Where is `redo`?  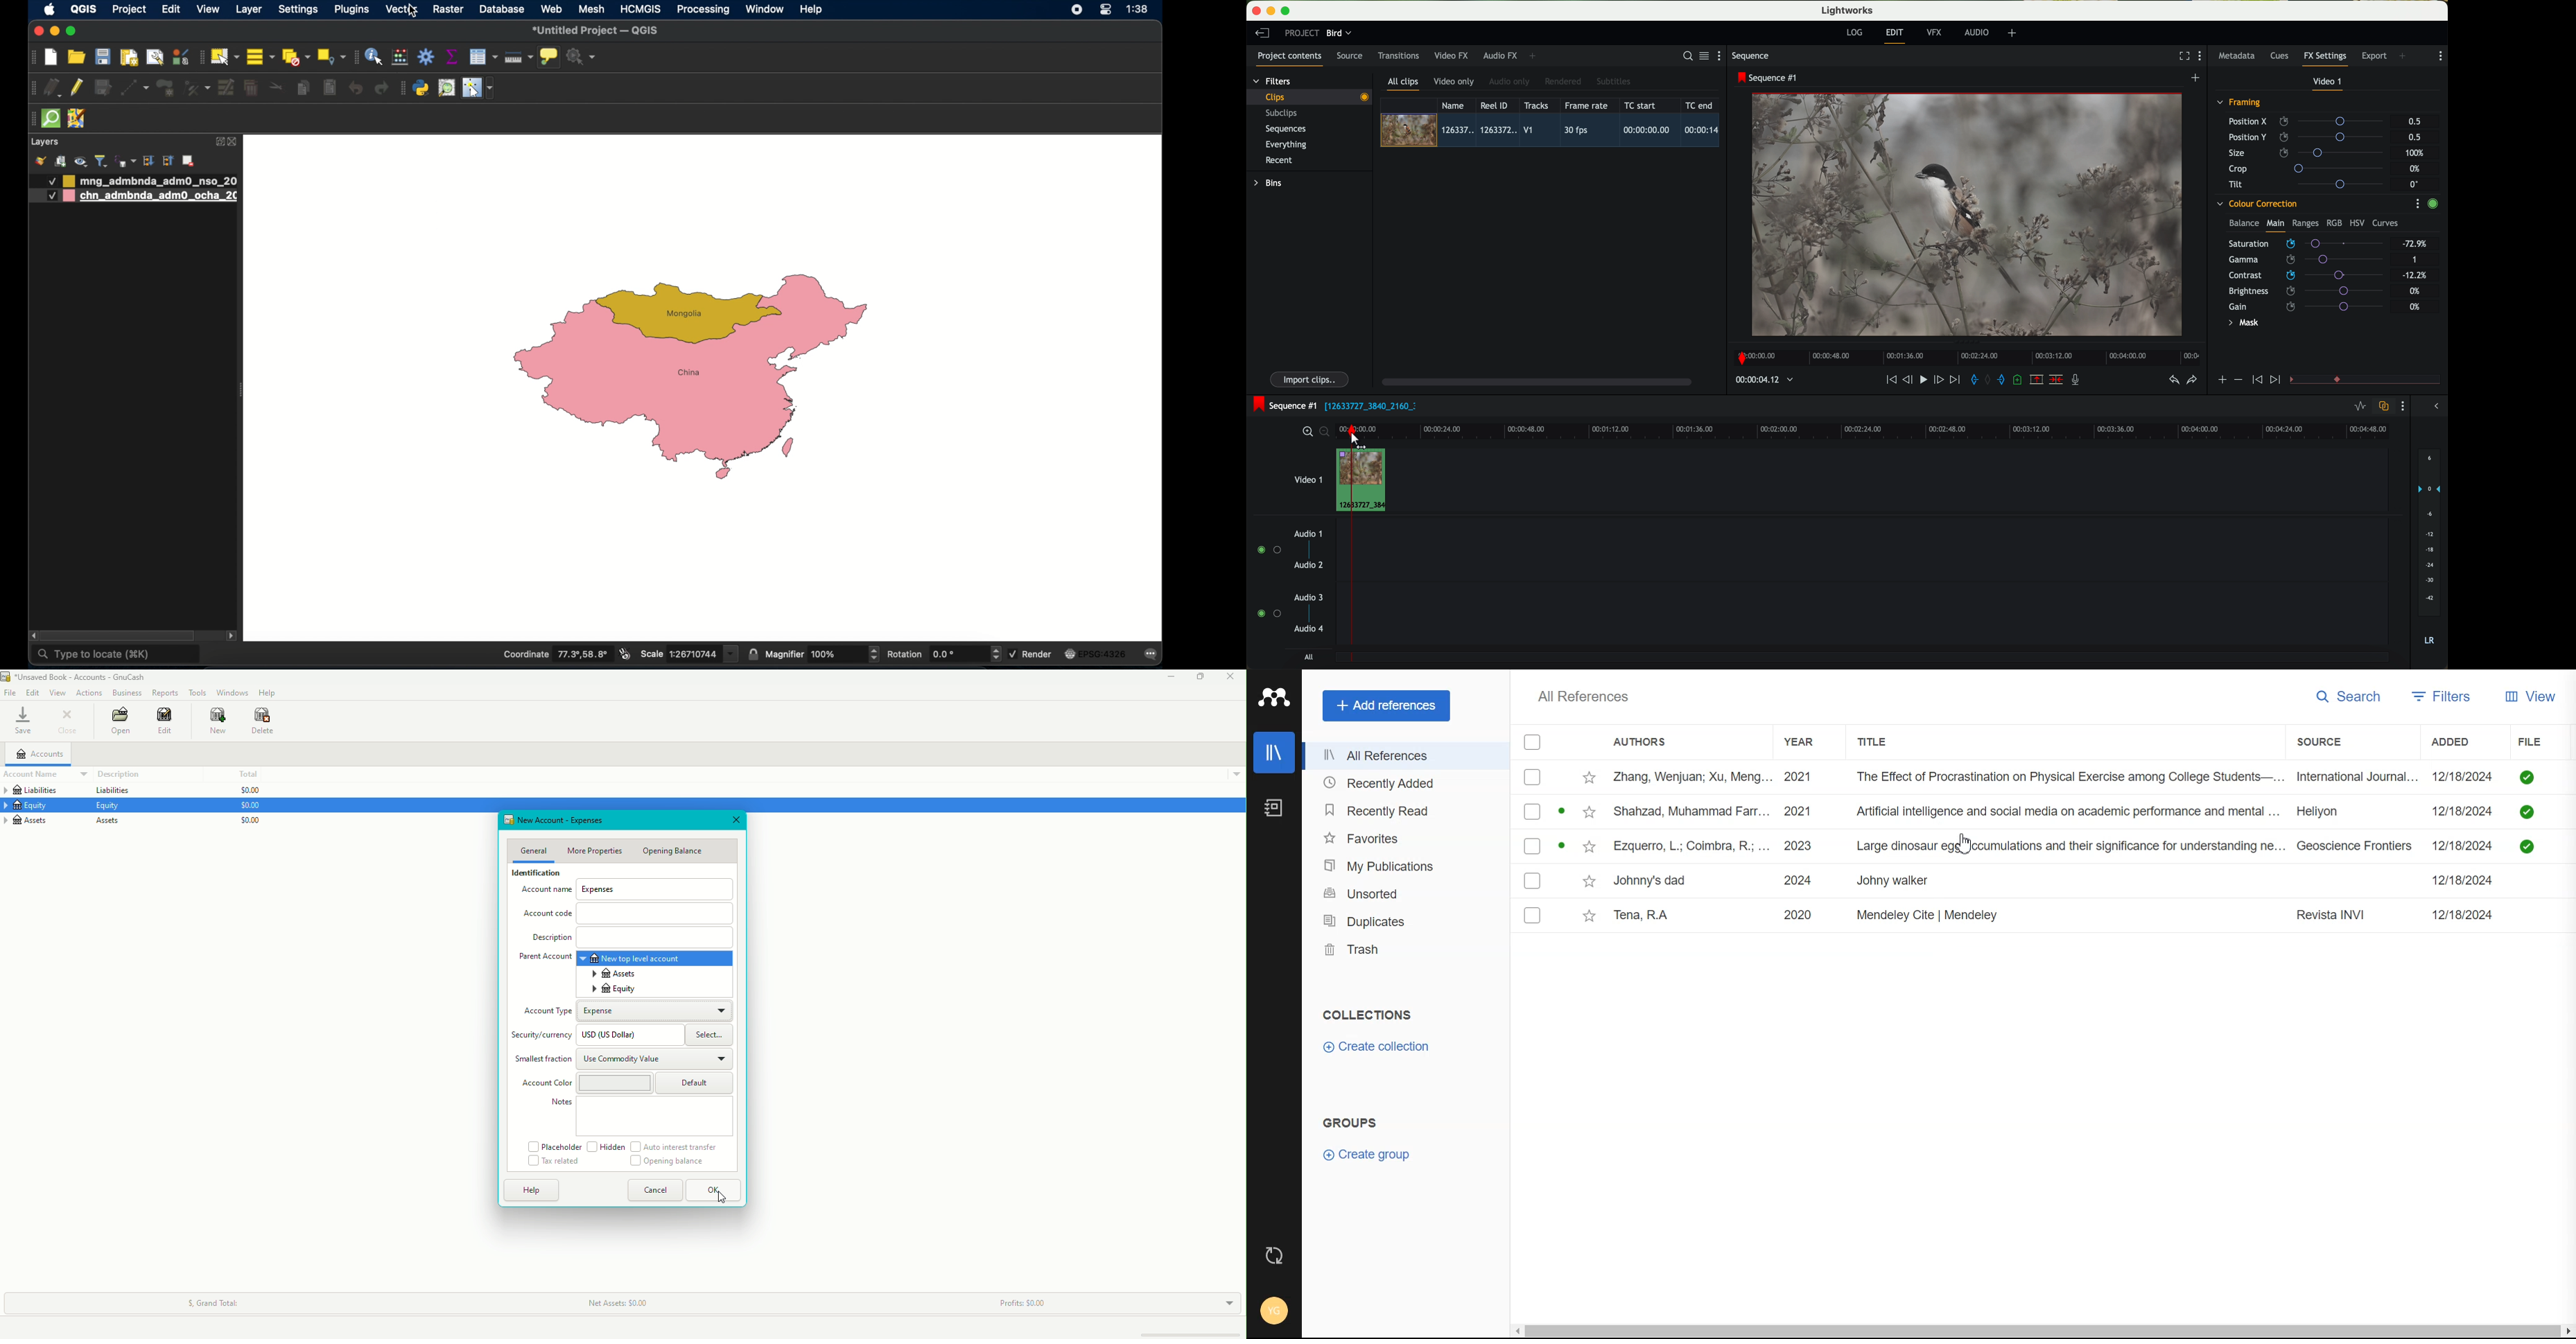
redo is located at coordinates (2192, 381).